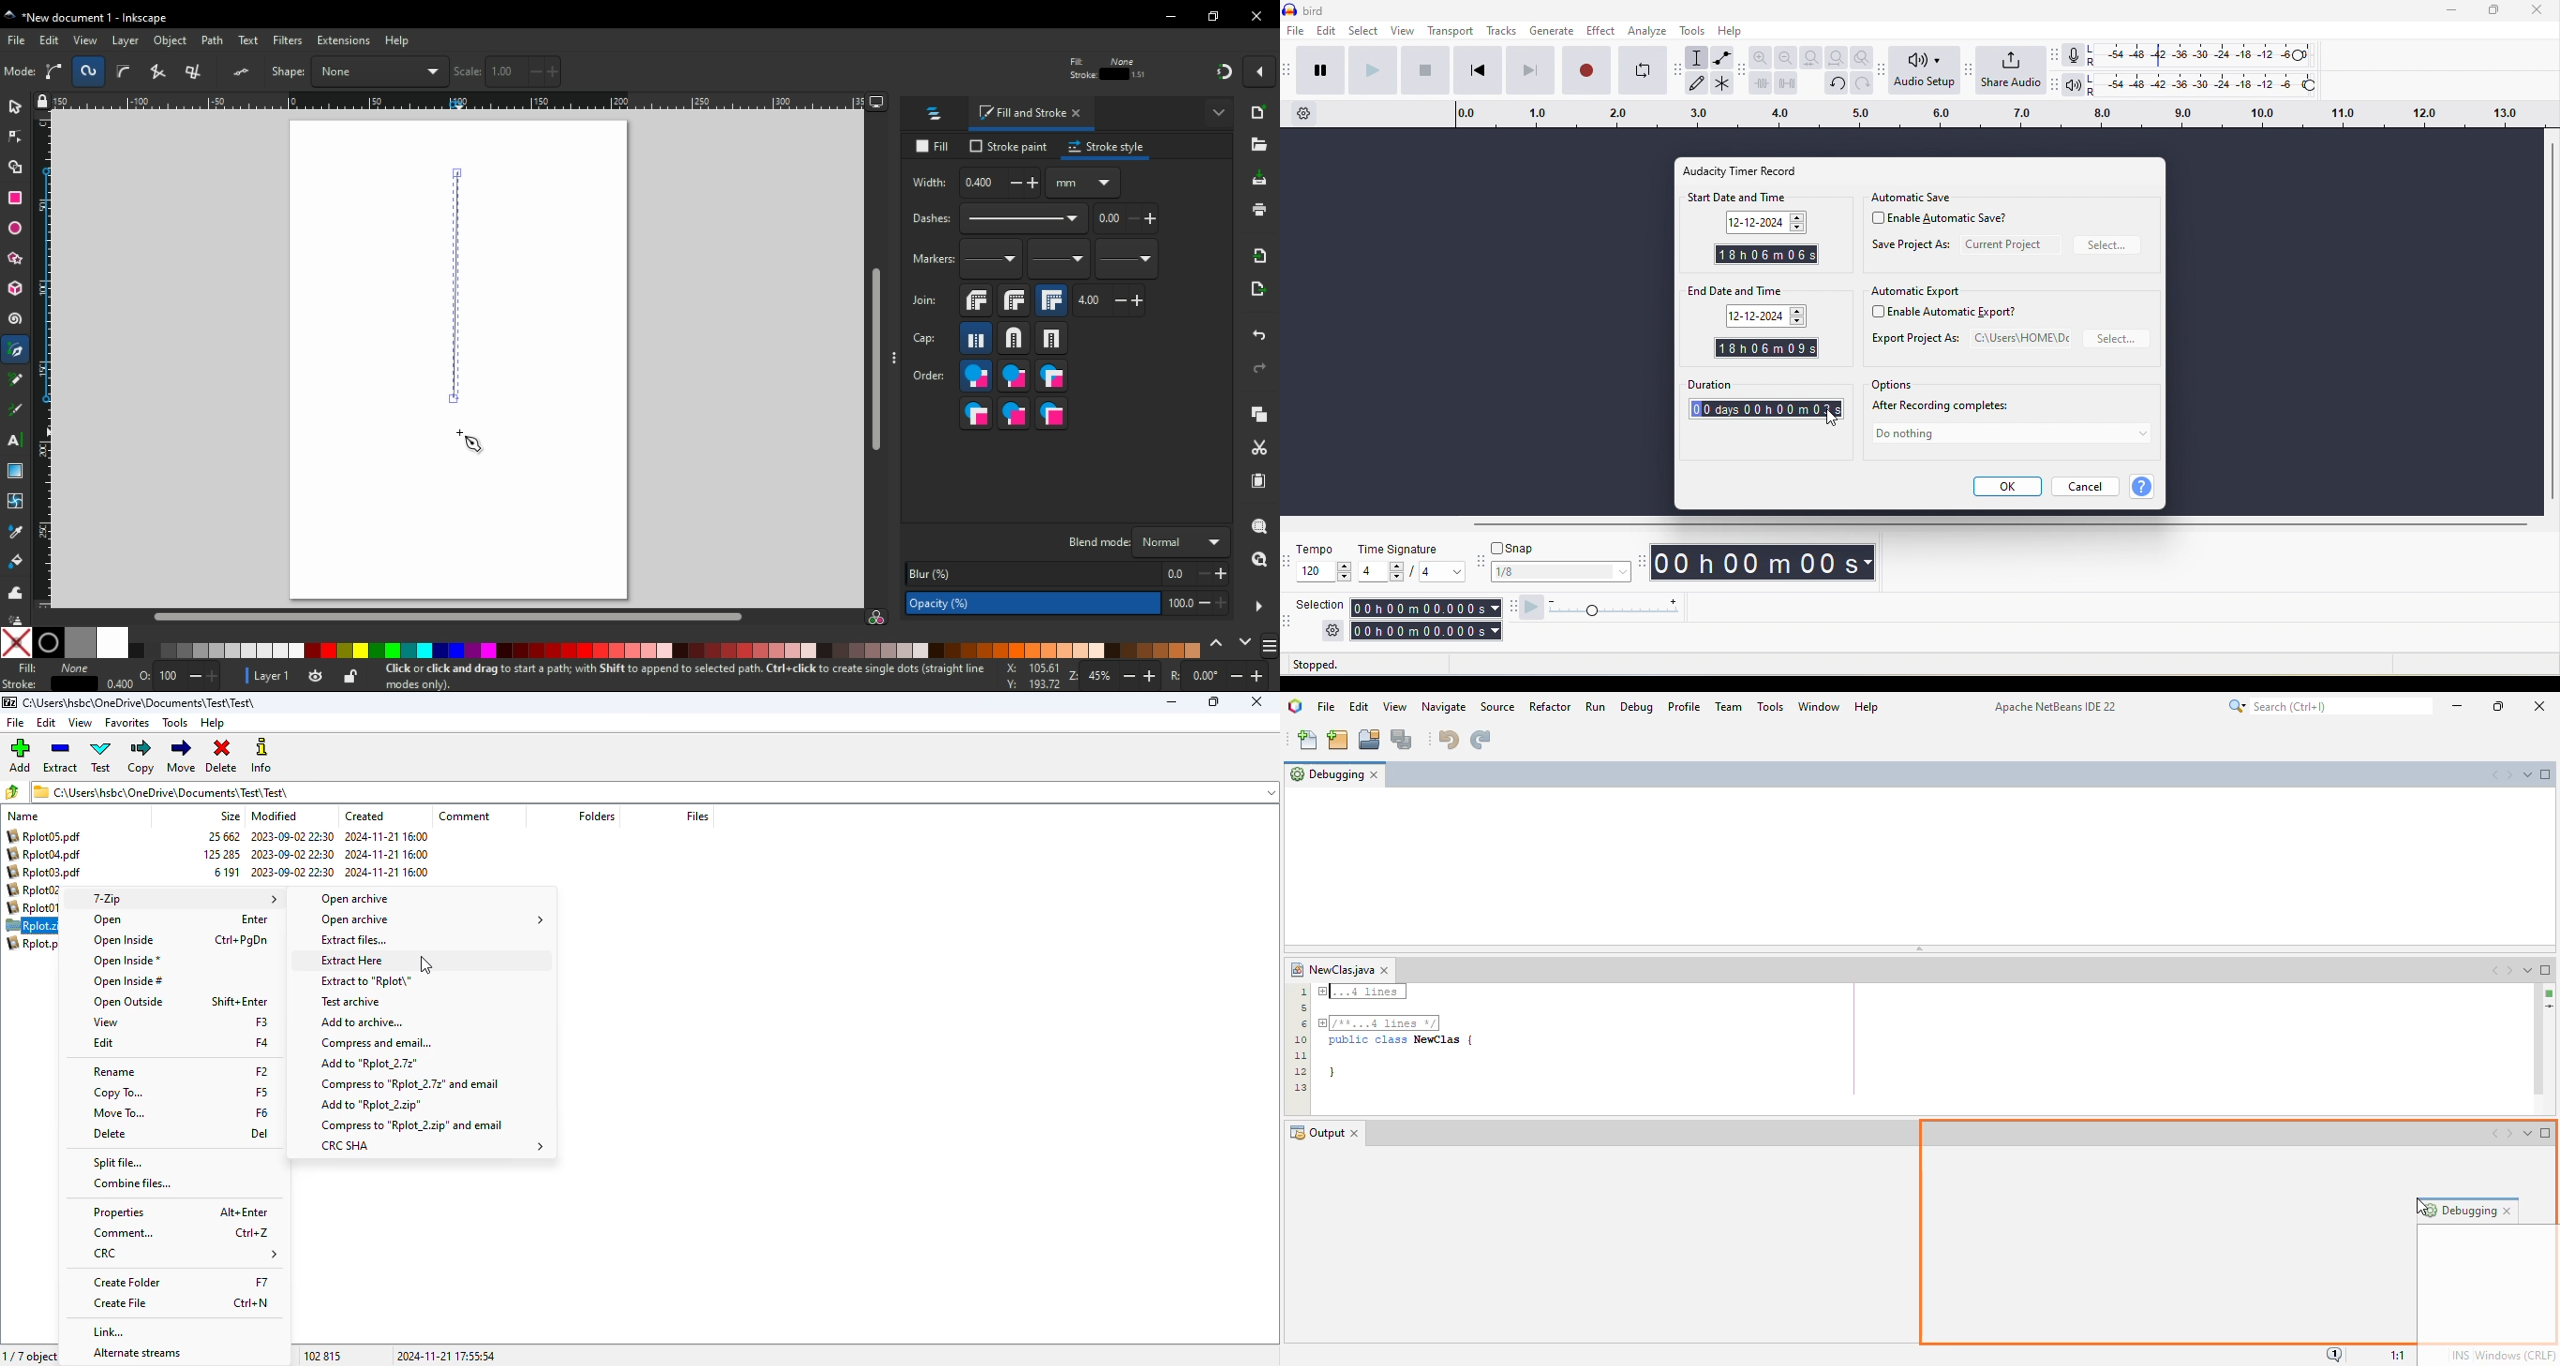  Describe the element at coordinates (2551, 320) in the screenshot. I see `vertical scroll bar` at that location.